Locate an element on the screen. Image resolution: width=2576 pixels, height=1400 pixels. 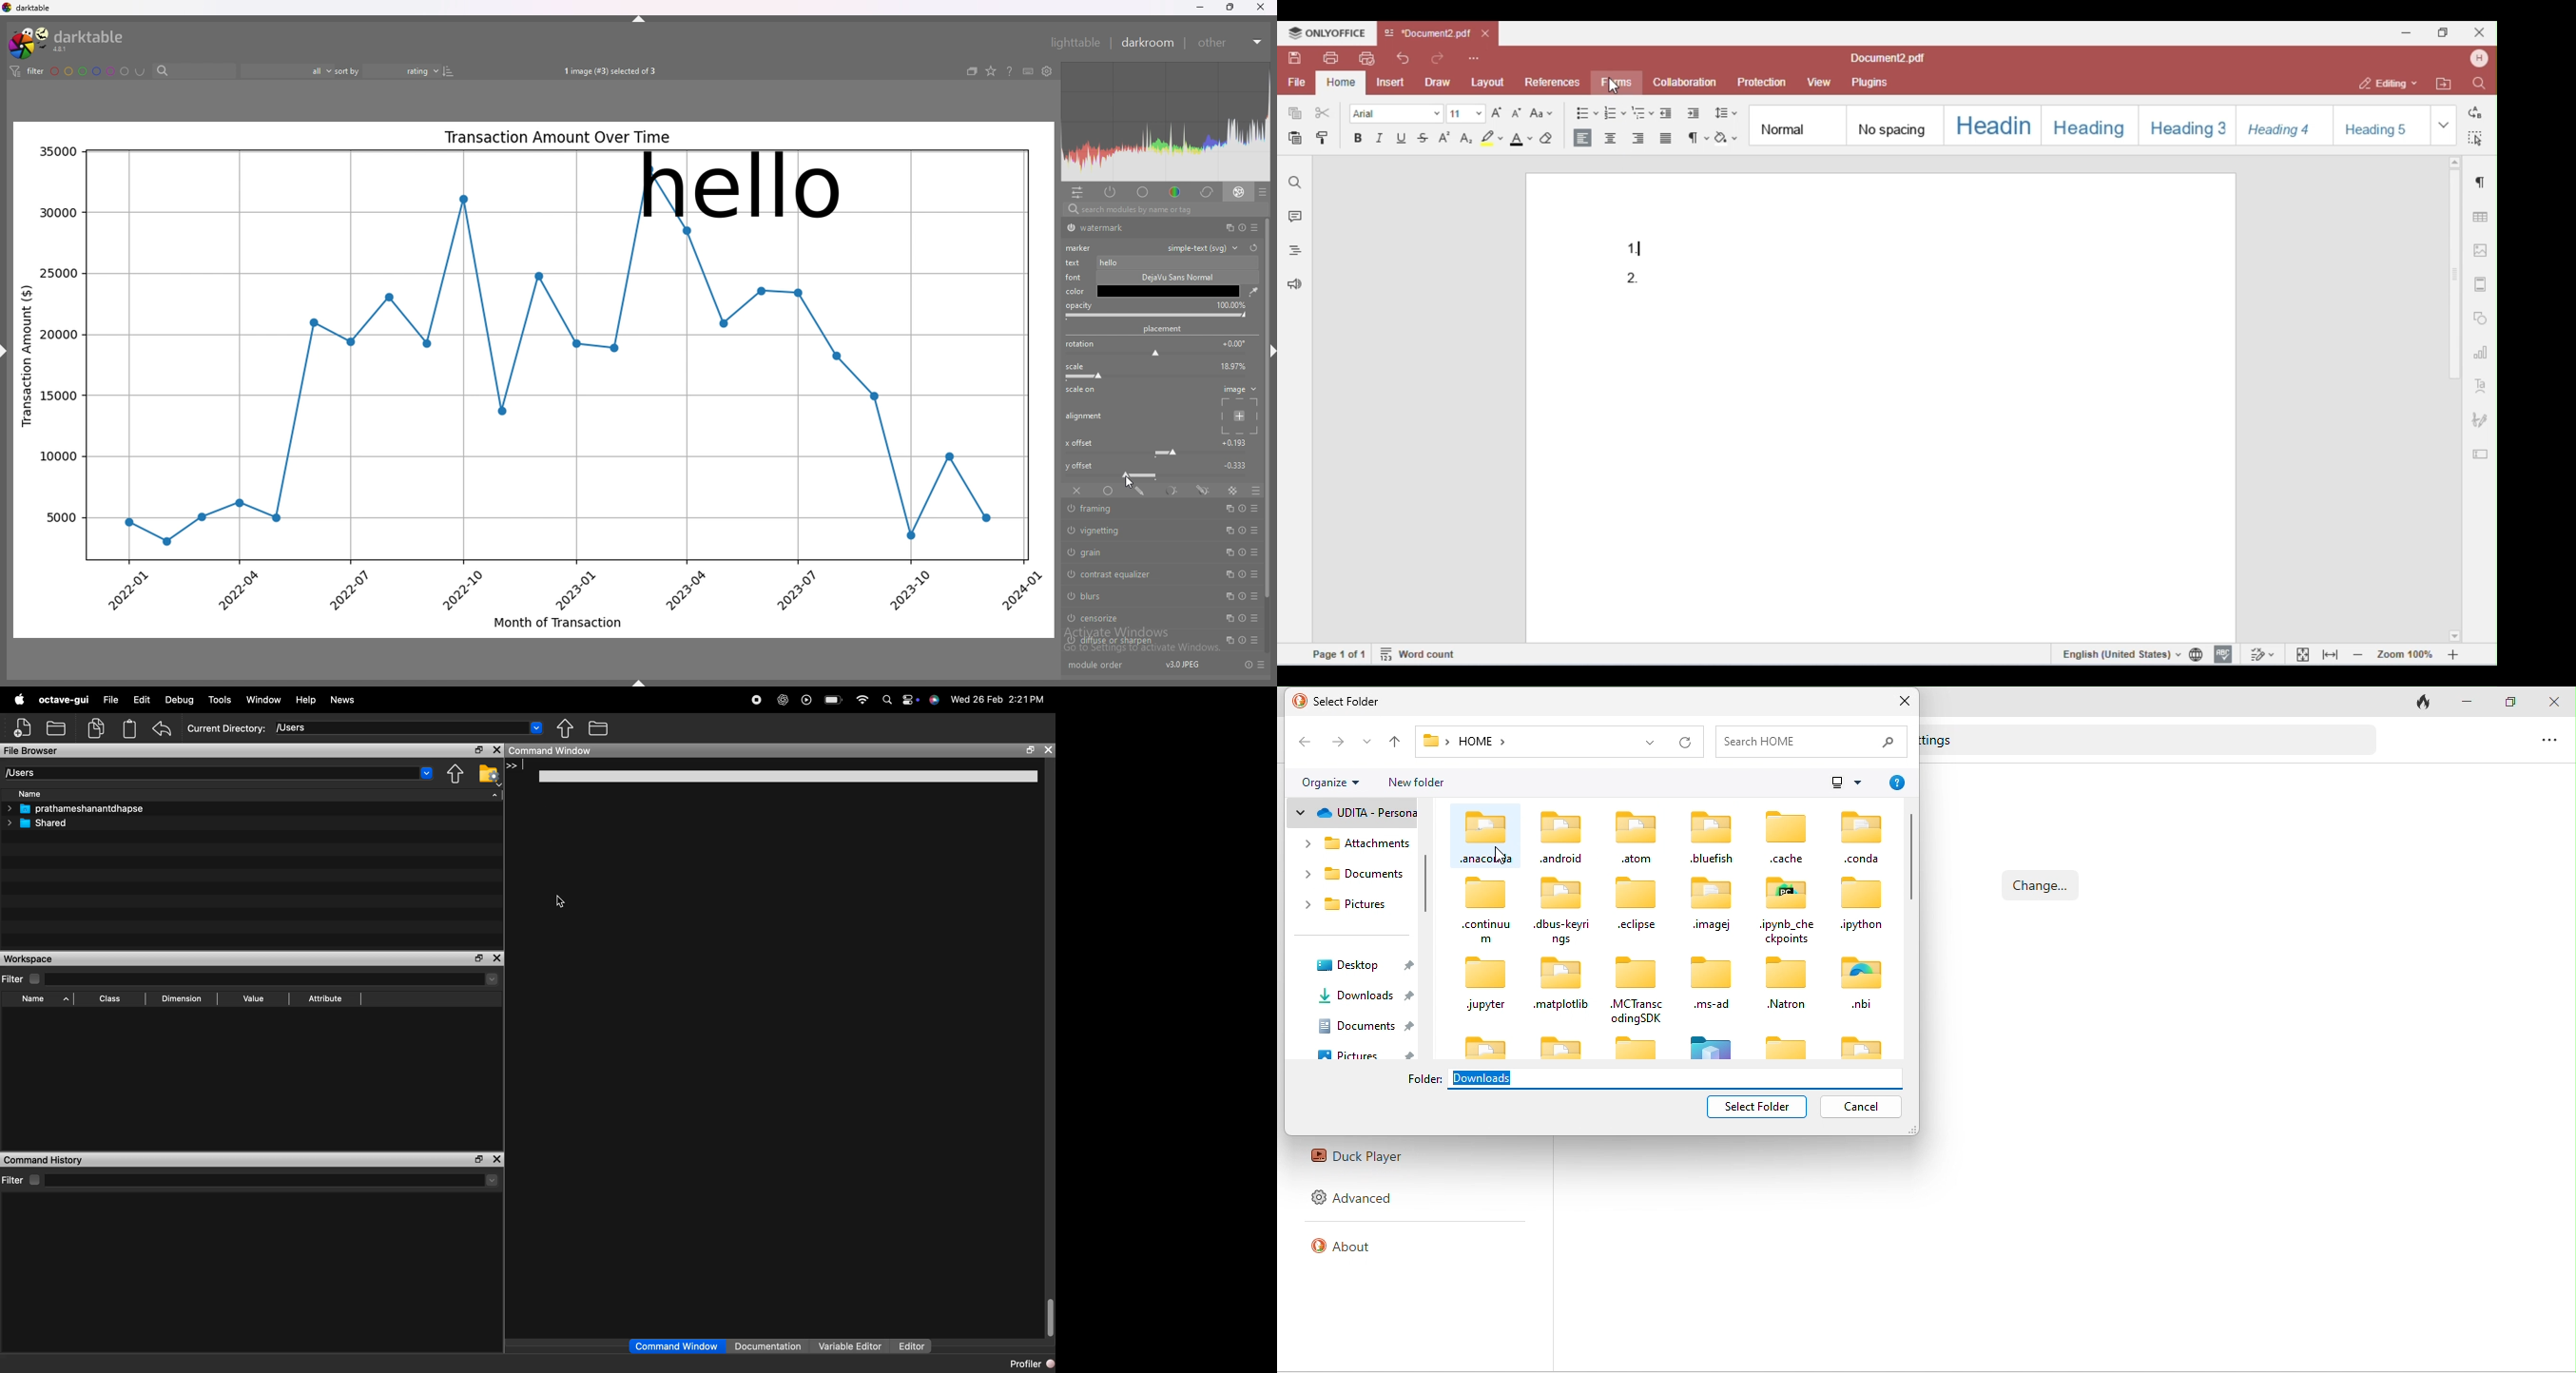
previous location is located at coordinates (1646, 740).